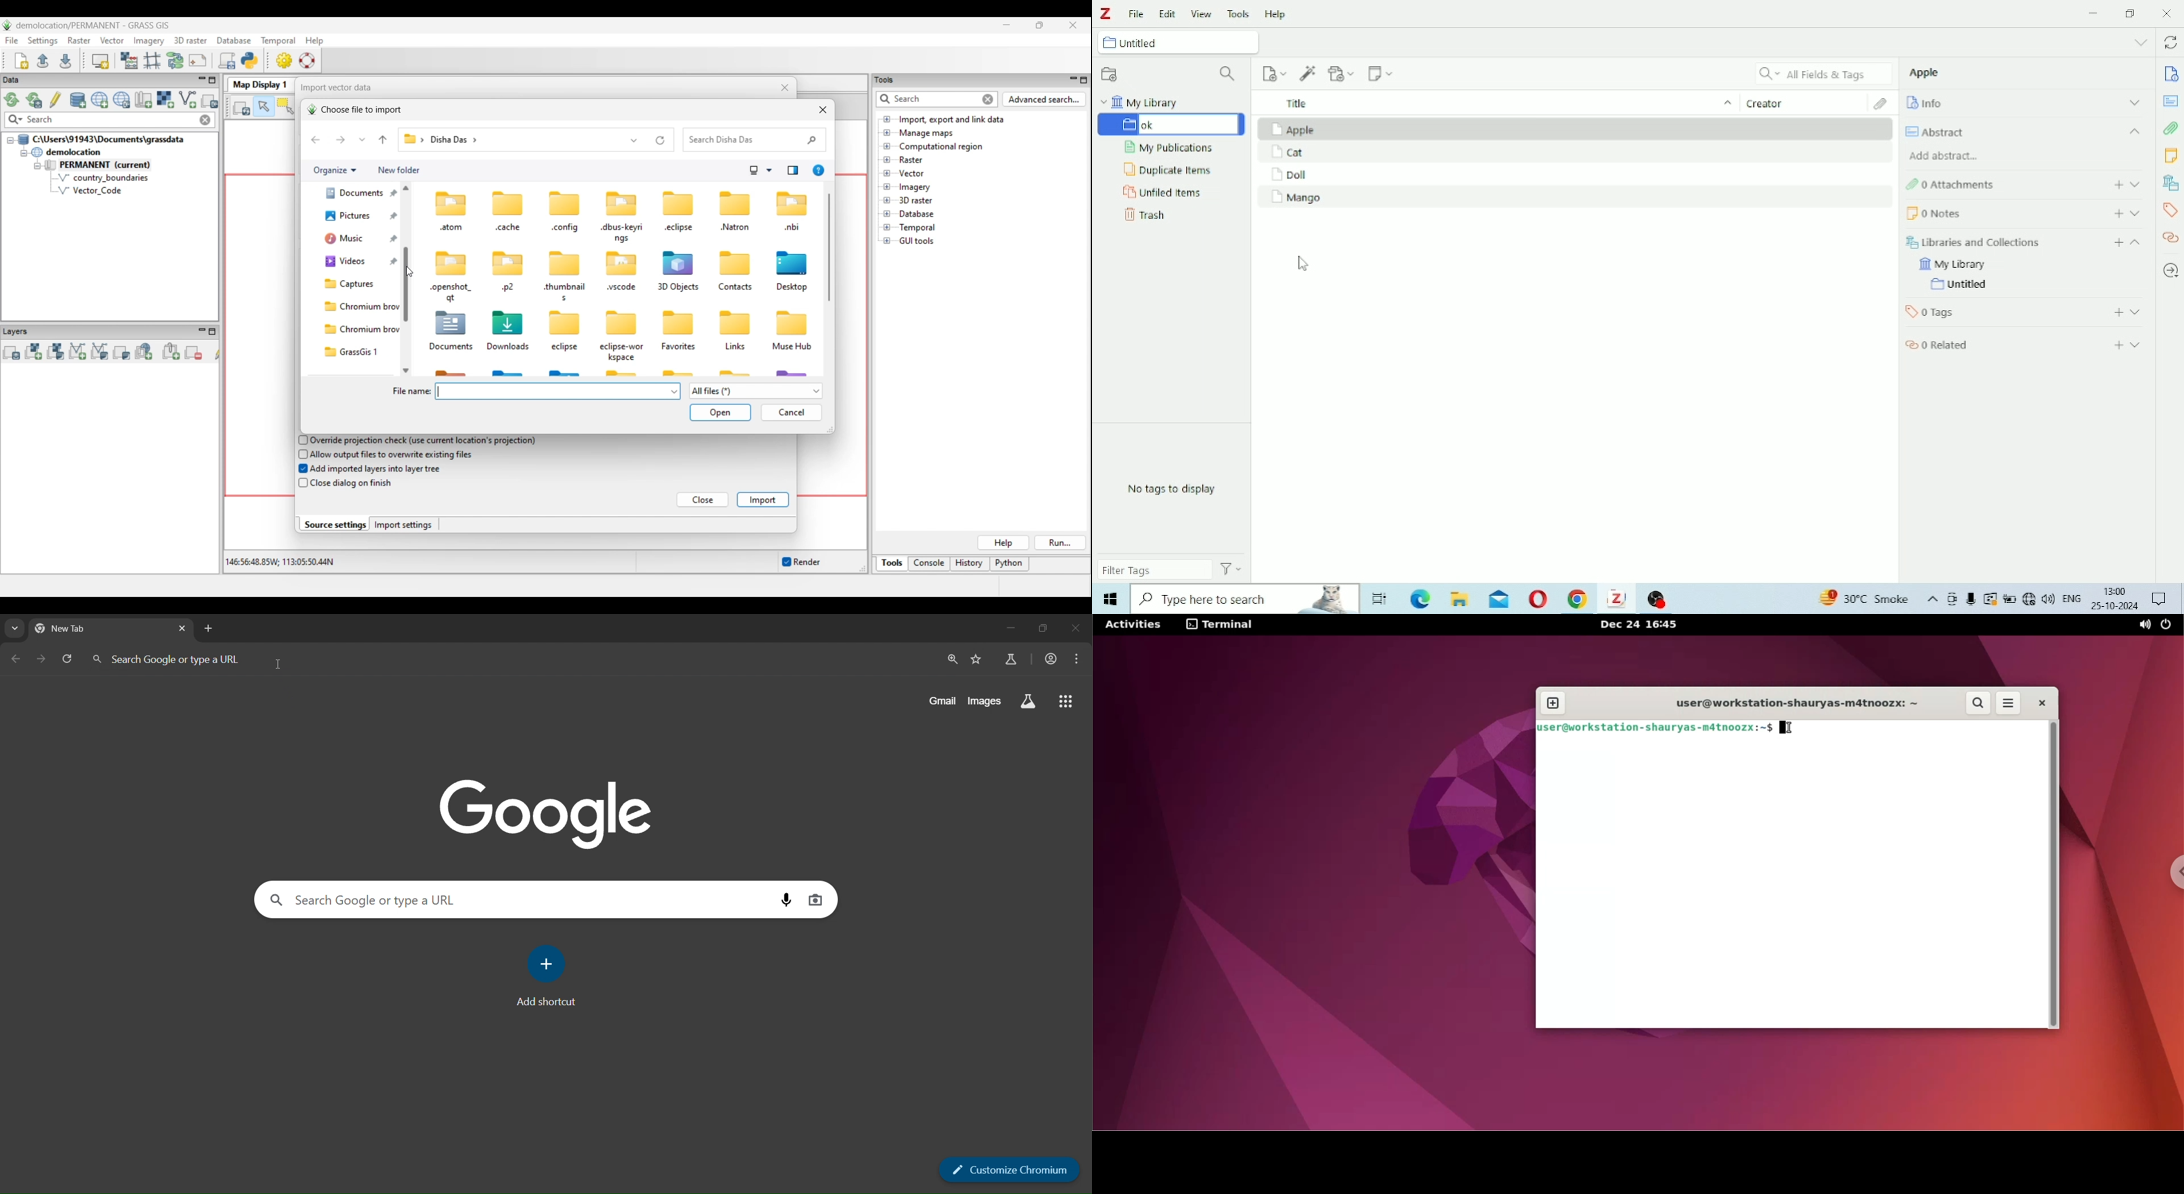 The height and width of the screenshot is (1204, 2184). I want to click on Libraries and Collections, so click(2169, 182).